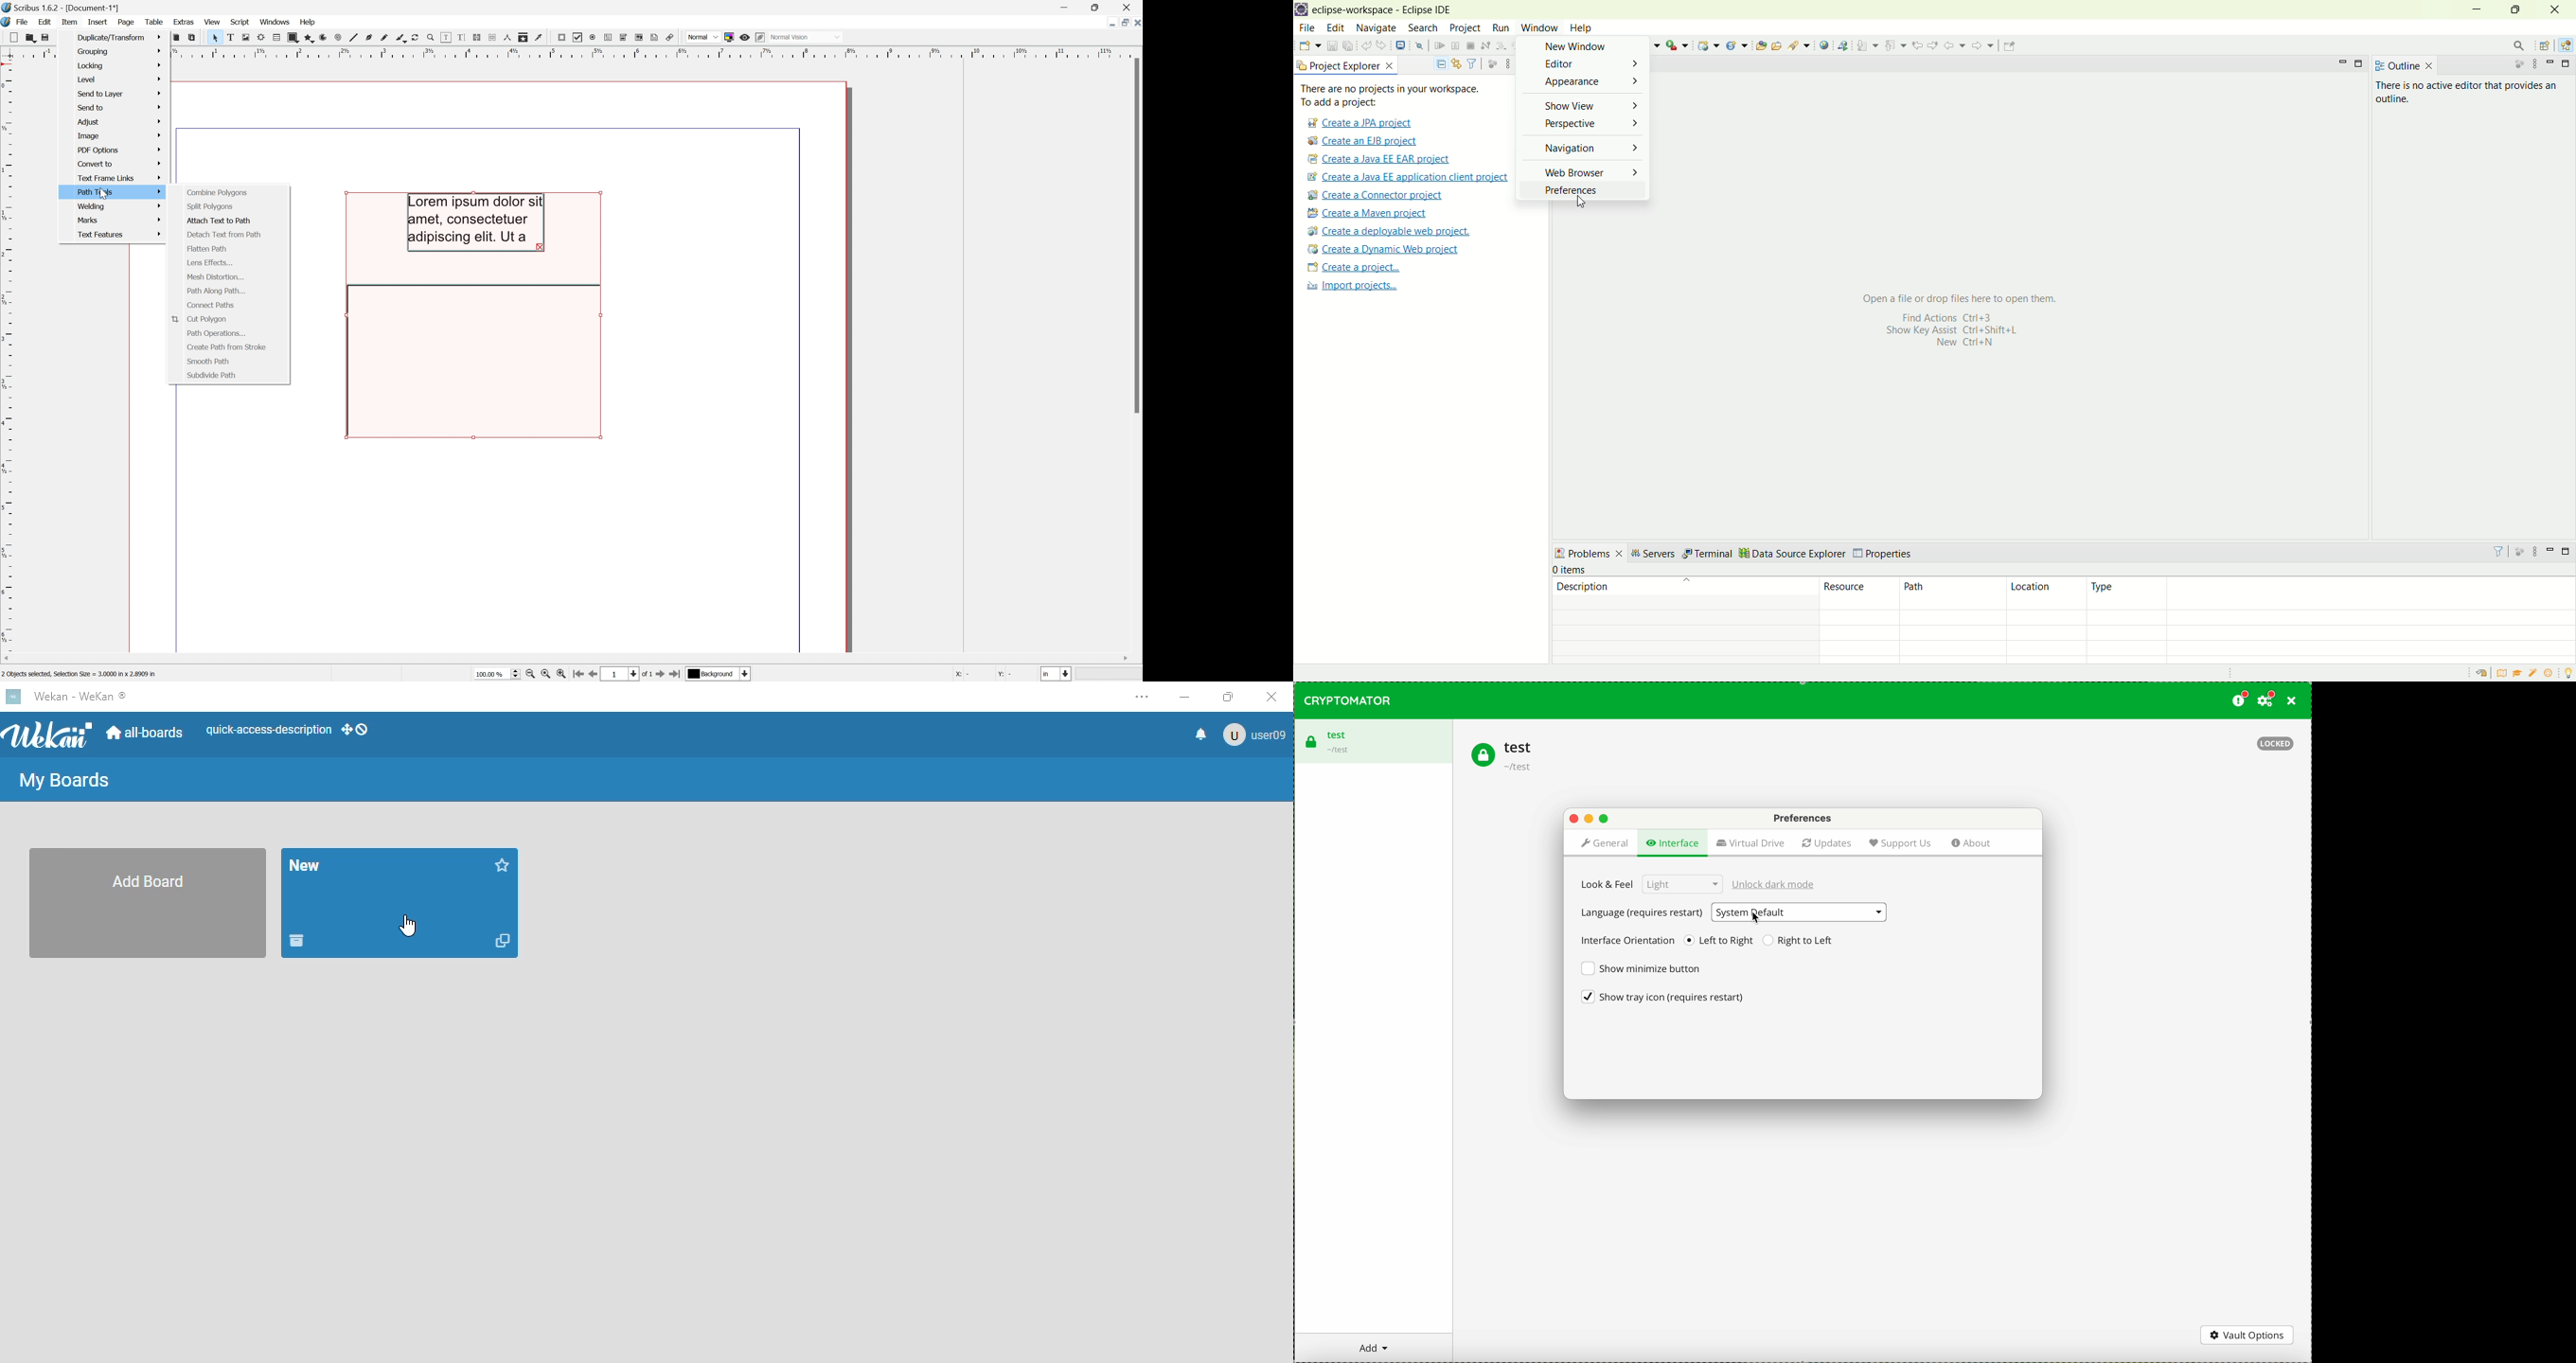 This screenshot has height=1372, width=2576. Describe the element at coordinates (540, 37) in the screenshot. I see `Eye dropper` at that location.